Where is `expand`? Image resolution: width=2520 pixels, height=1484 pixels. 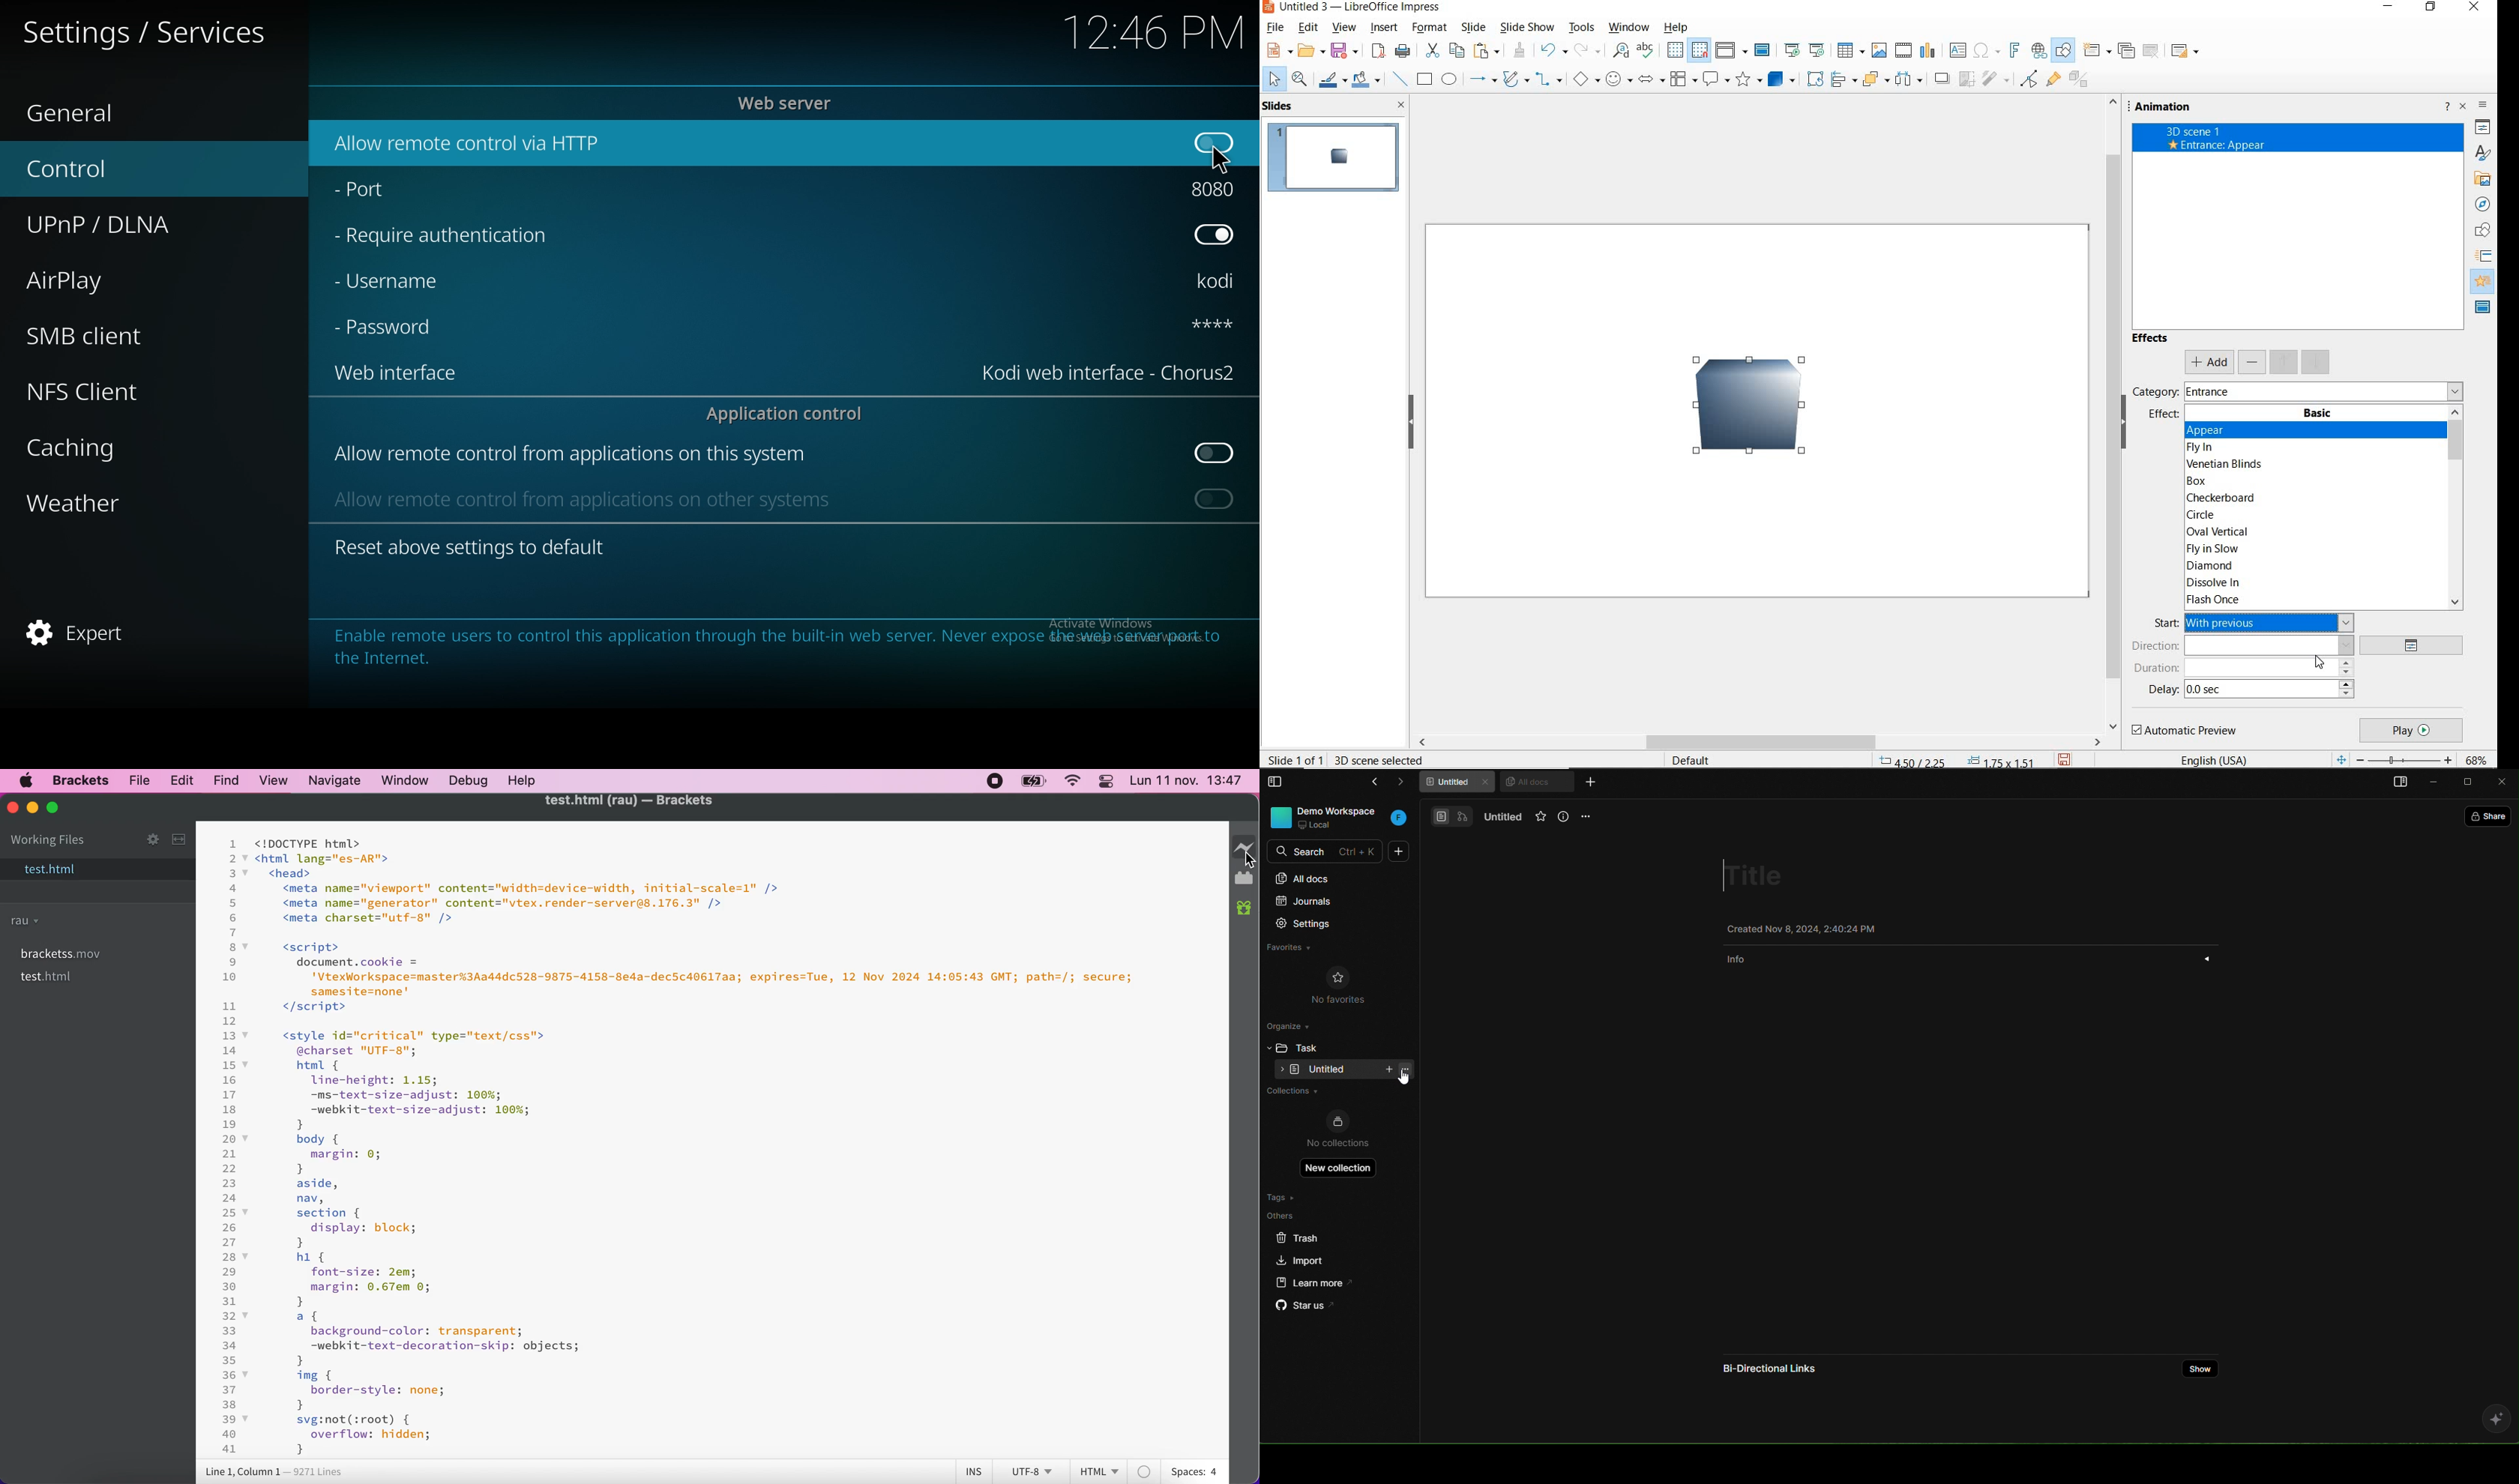
expand is located at coordinates (182, 837).